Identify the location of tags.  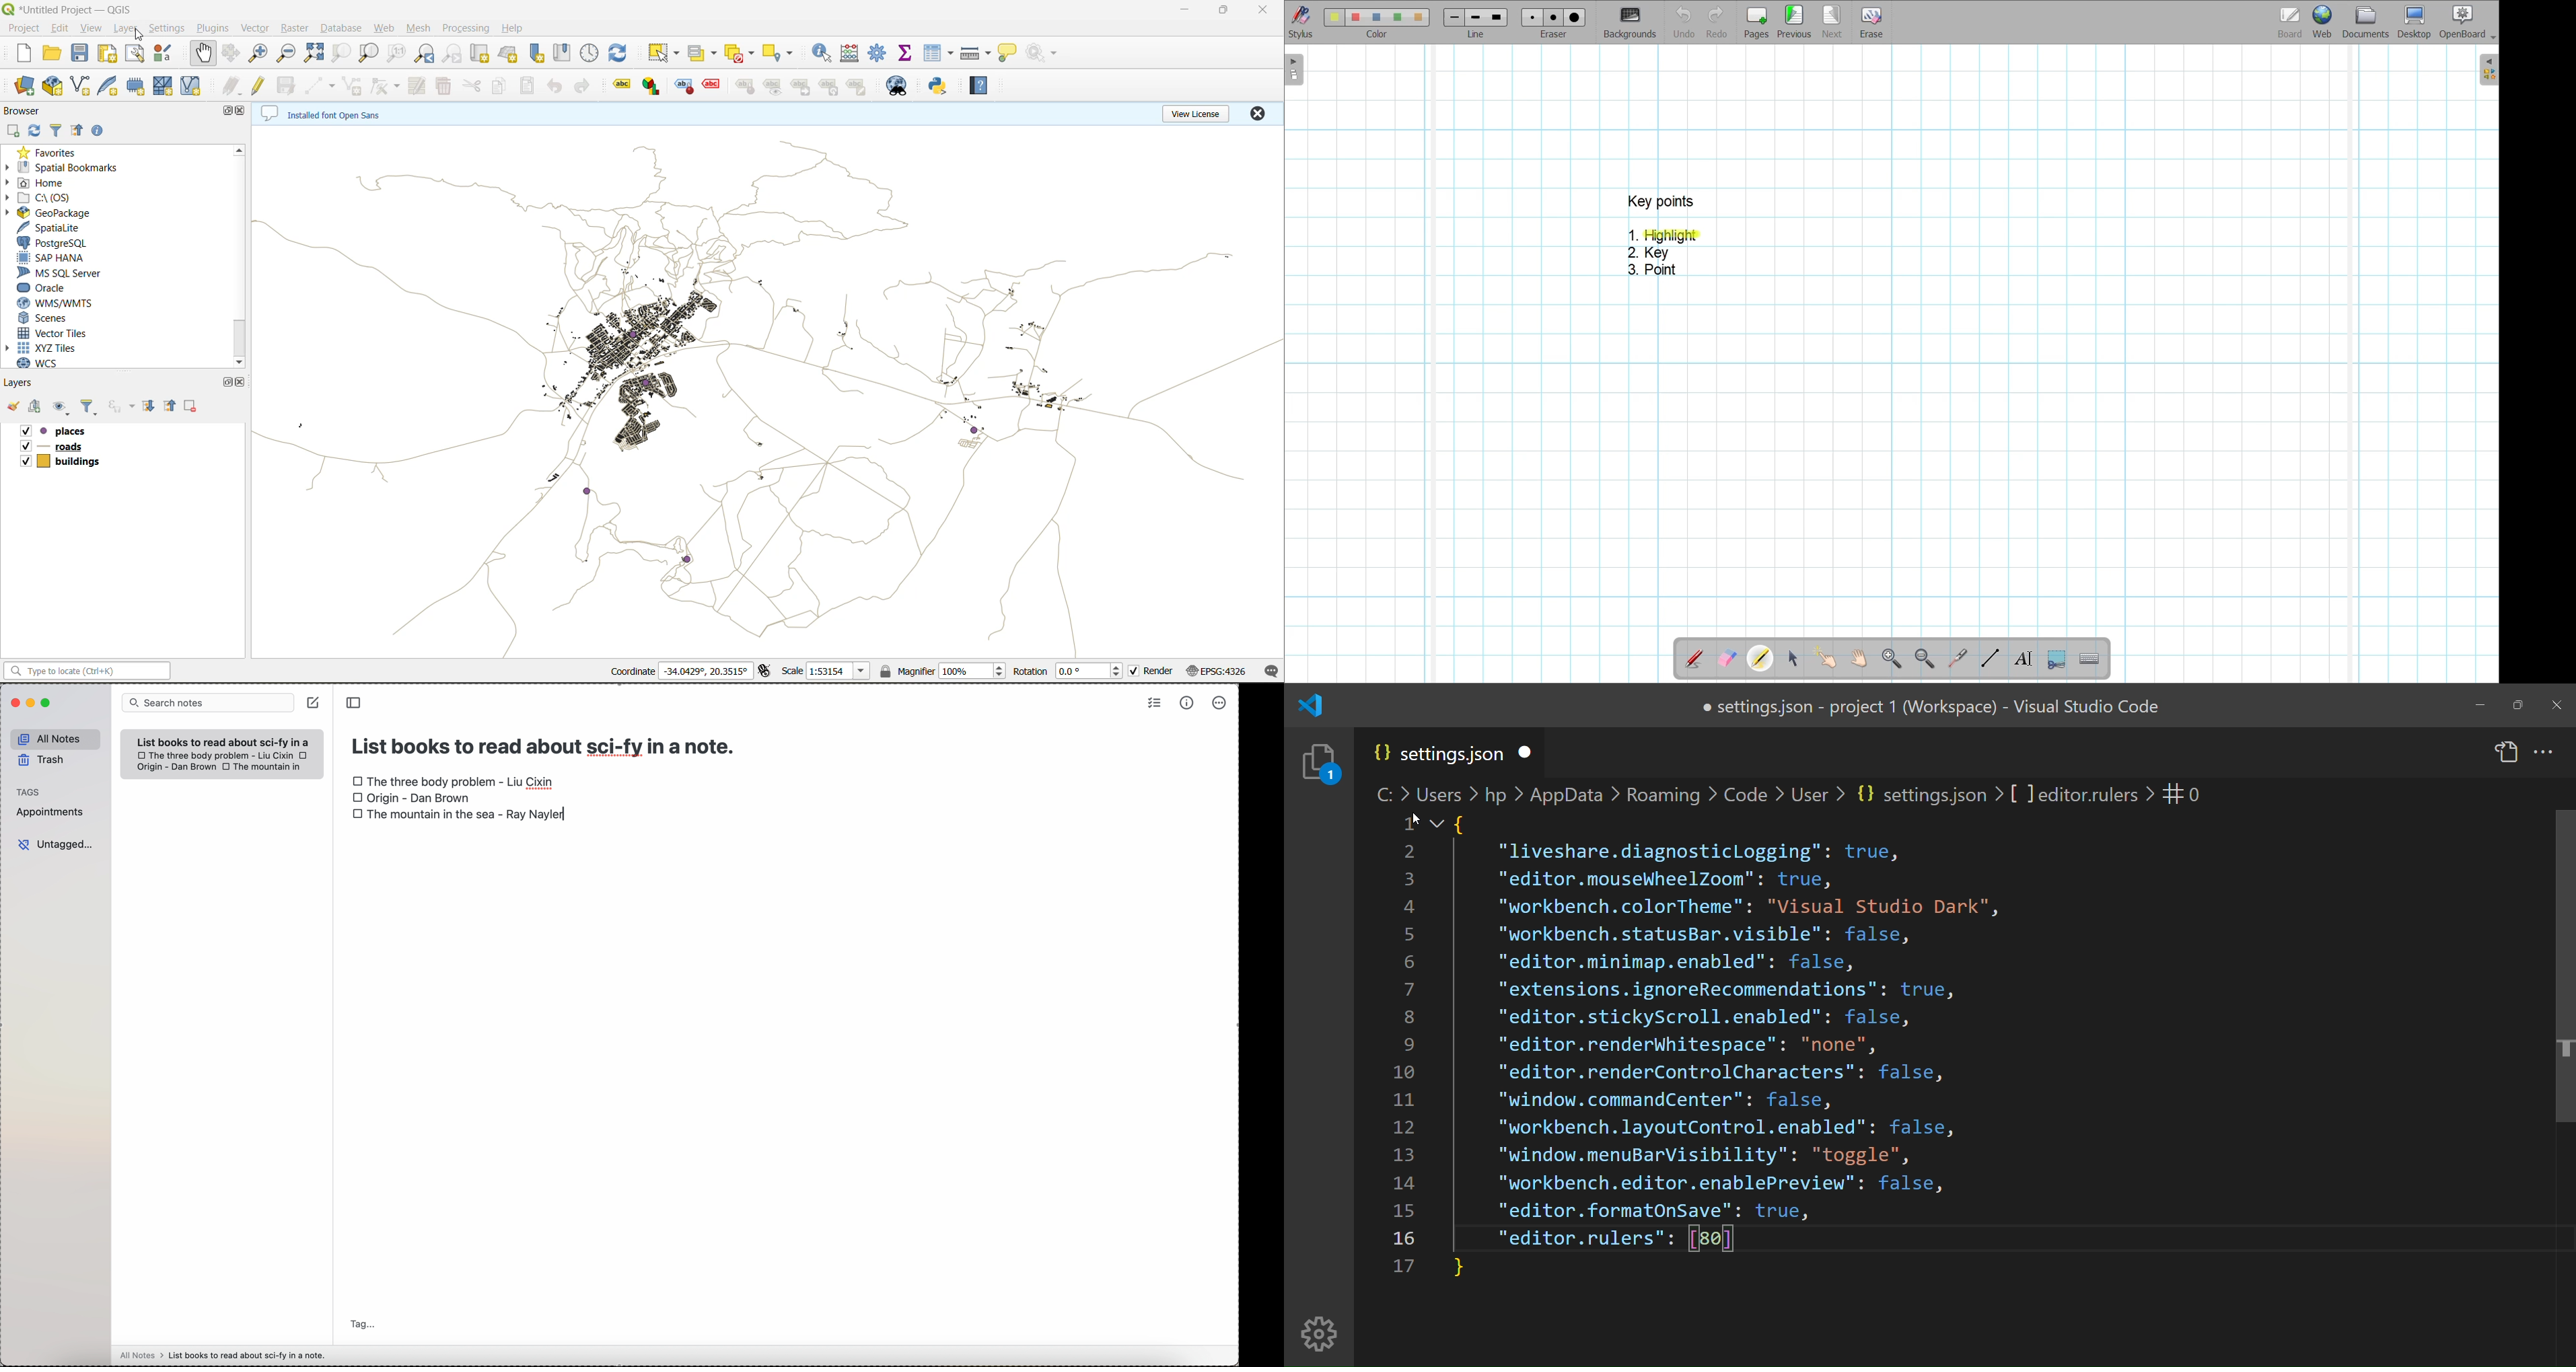
(30, 791).